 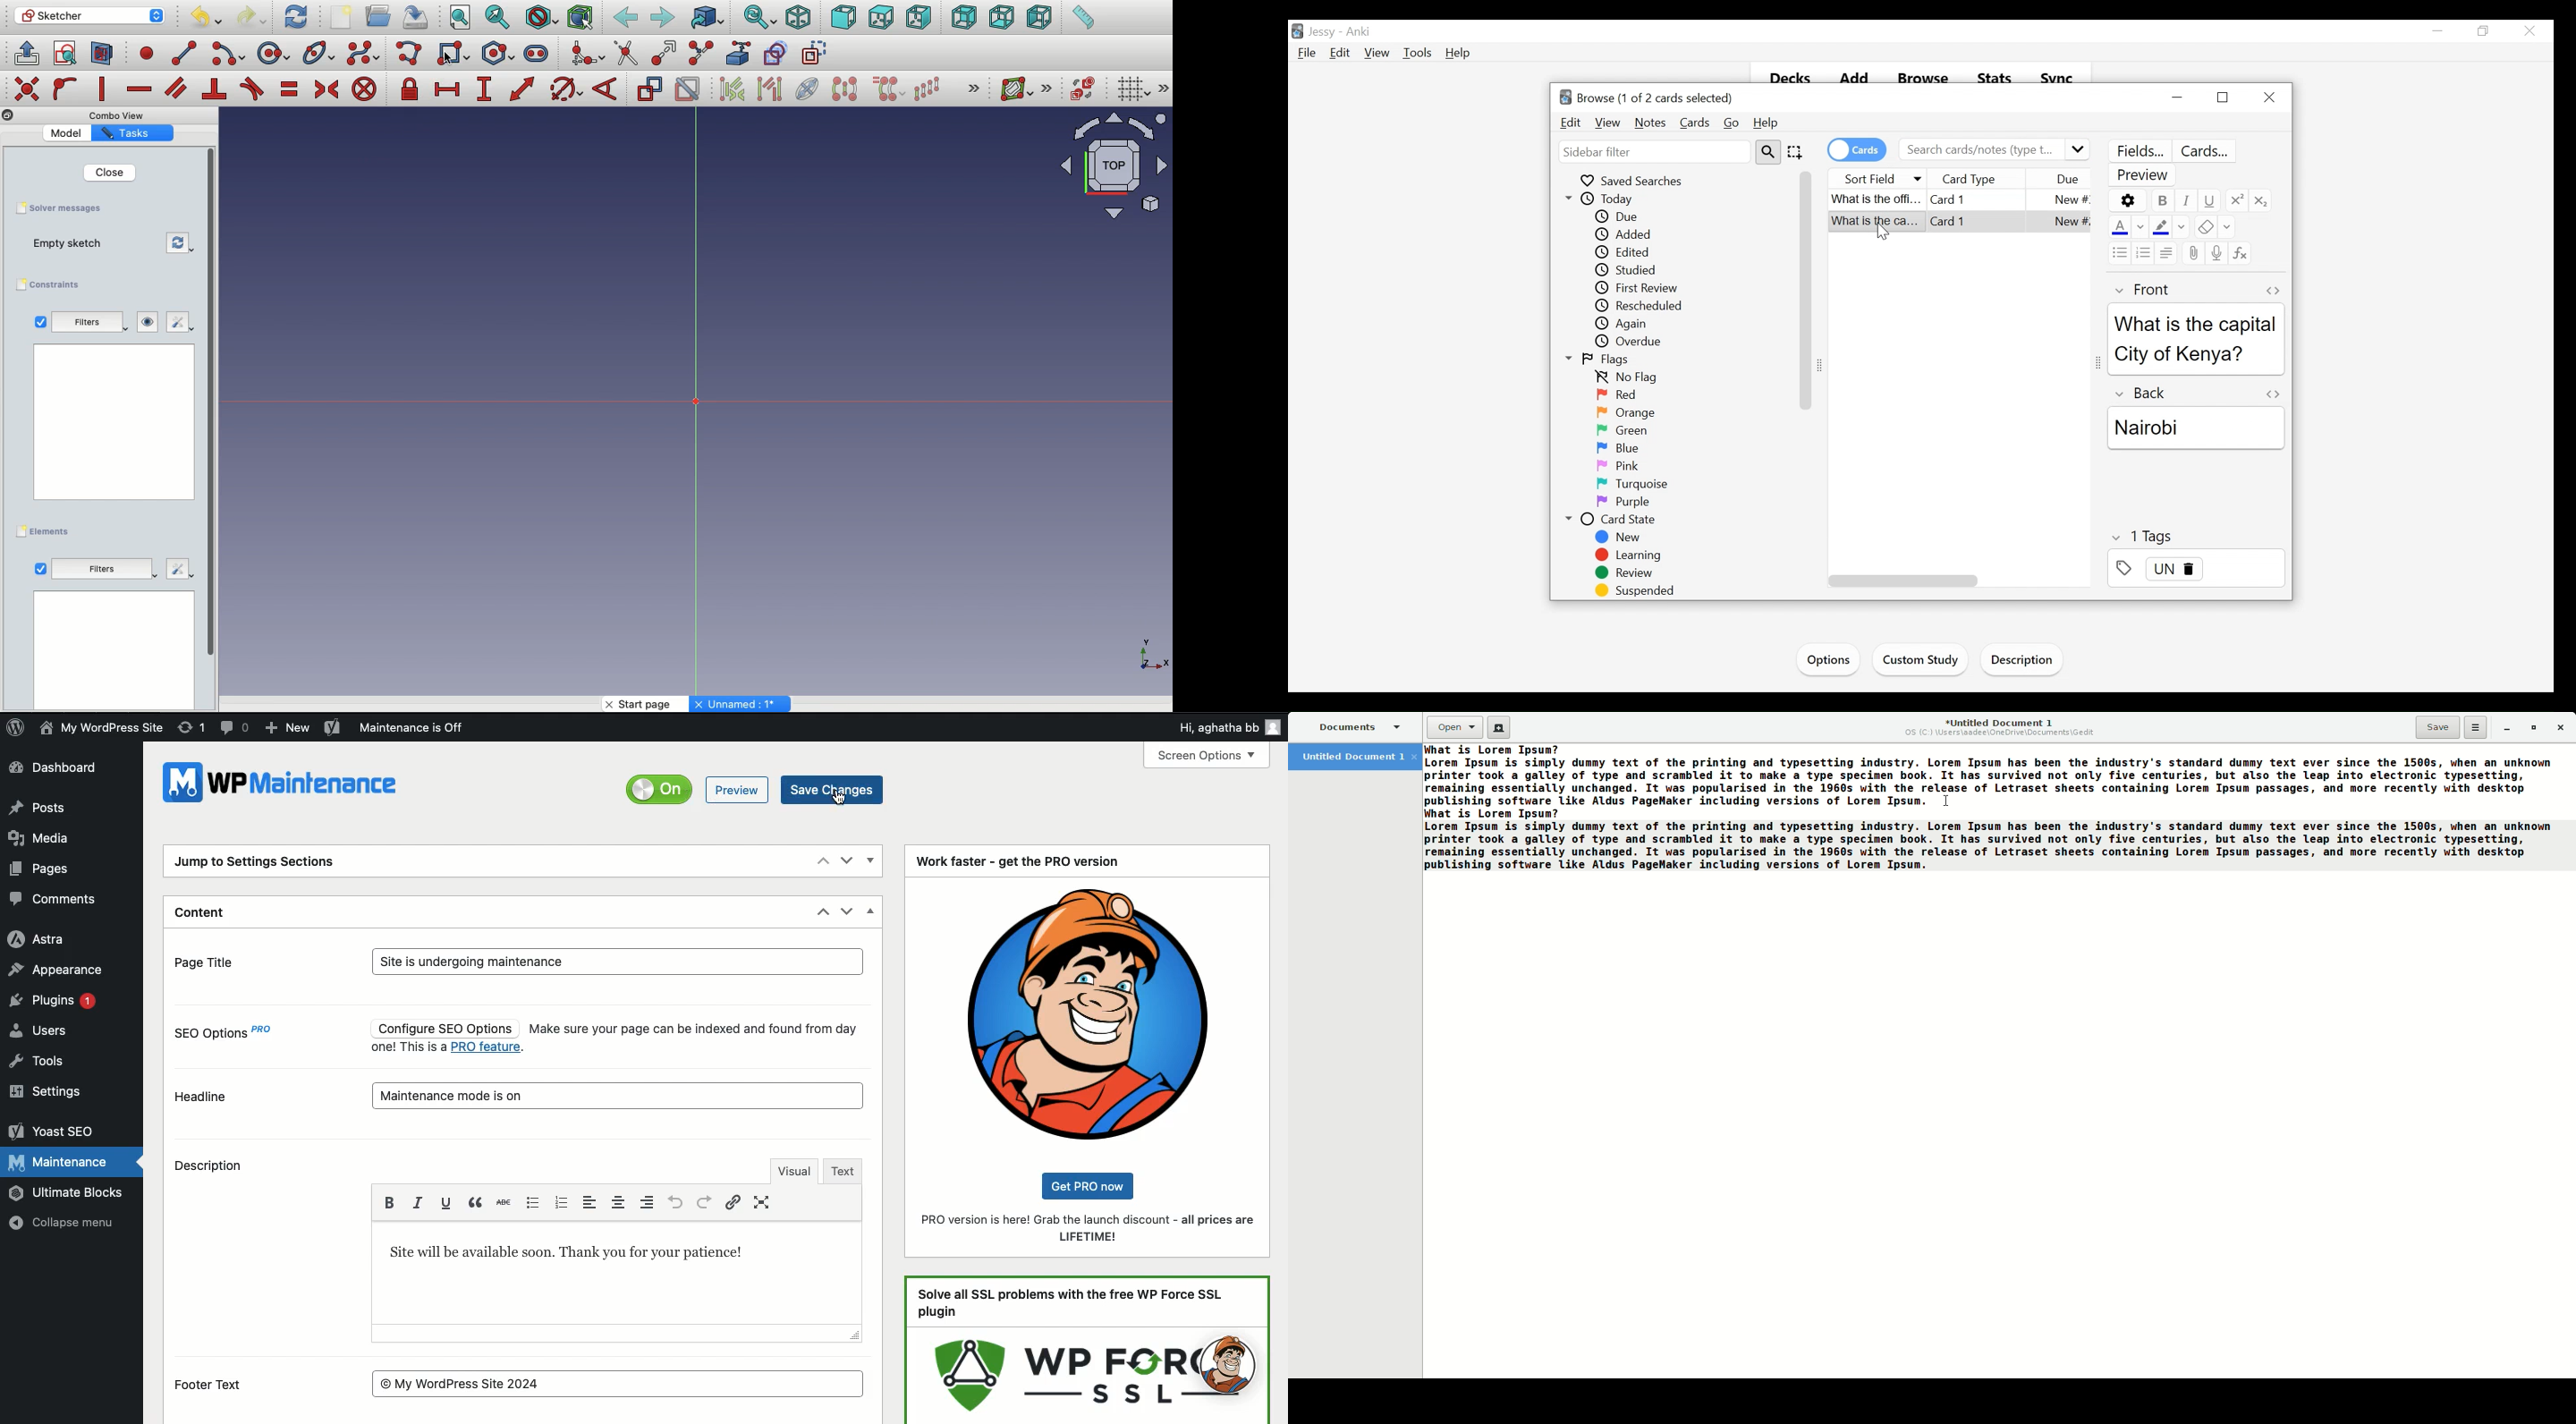 I want to click on visibility , so click(x=148, y=322).